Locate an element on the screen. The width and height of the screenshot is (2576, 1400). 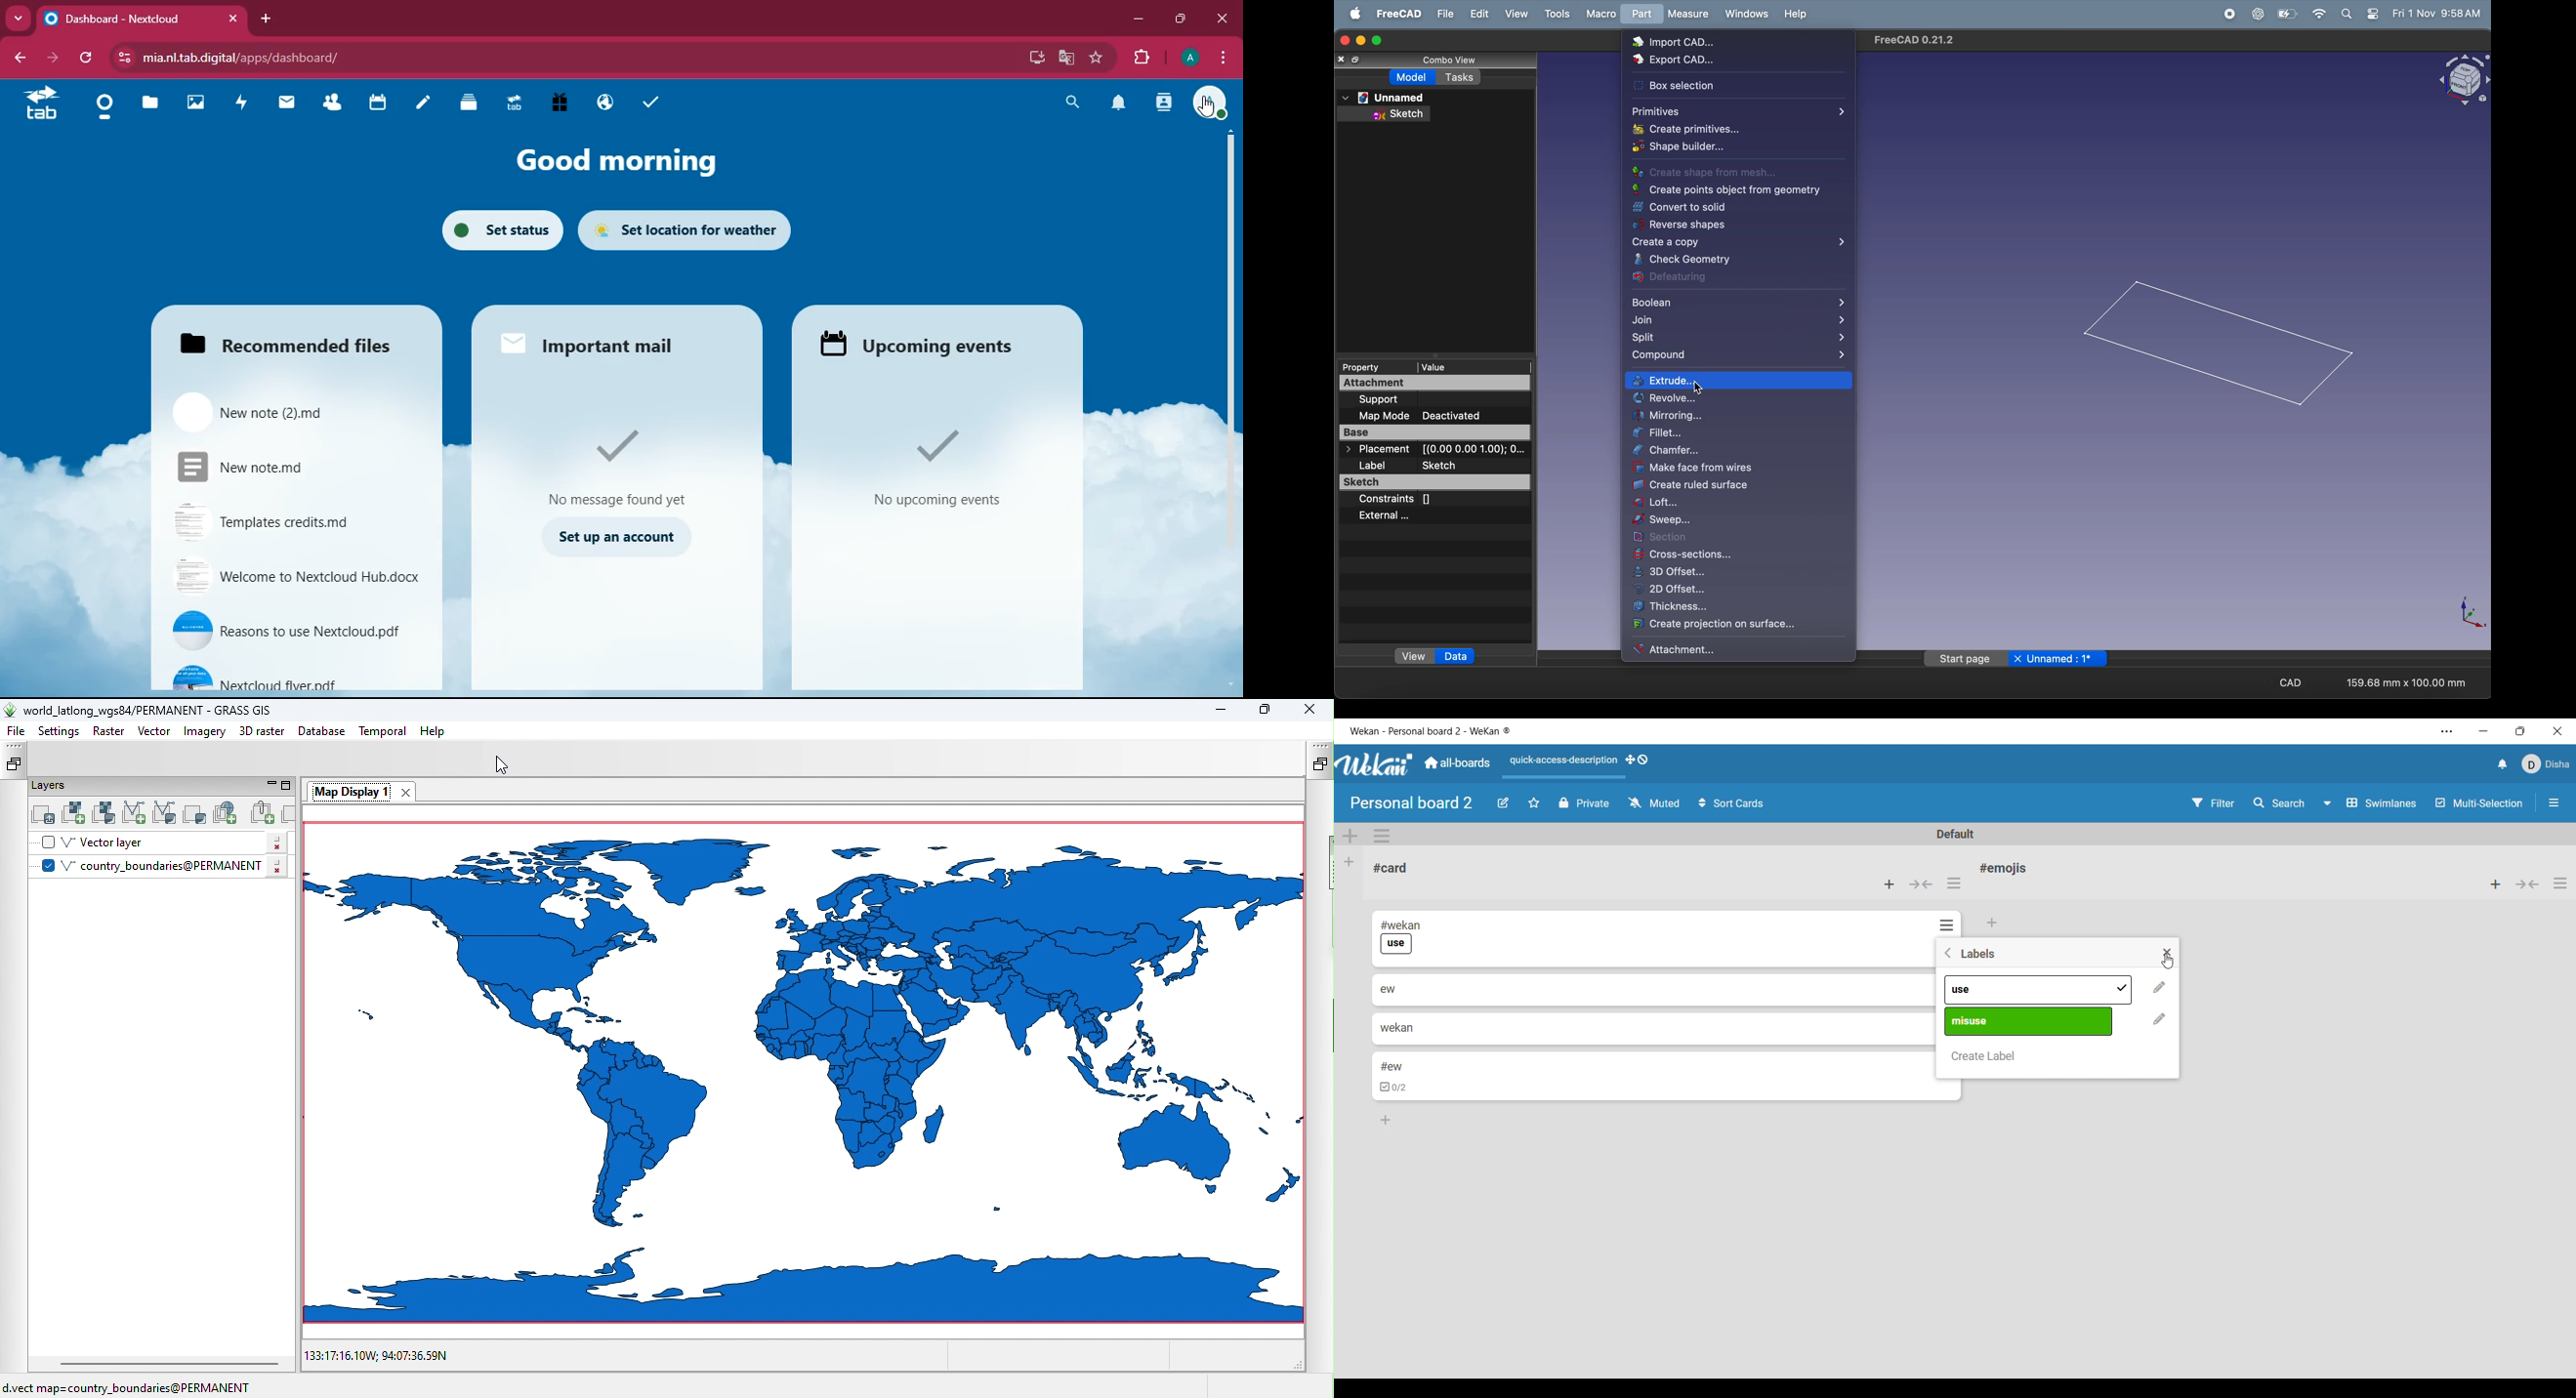
check geometry is located at coordinates (1727, 259).